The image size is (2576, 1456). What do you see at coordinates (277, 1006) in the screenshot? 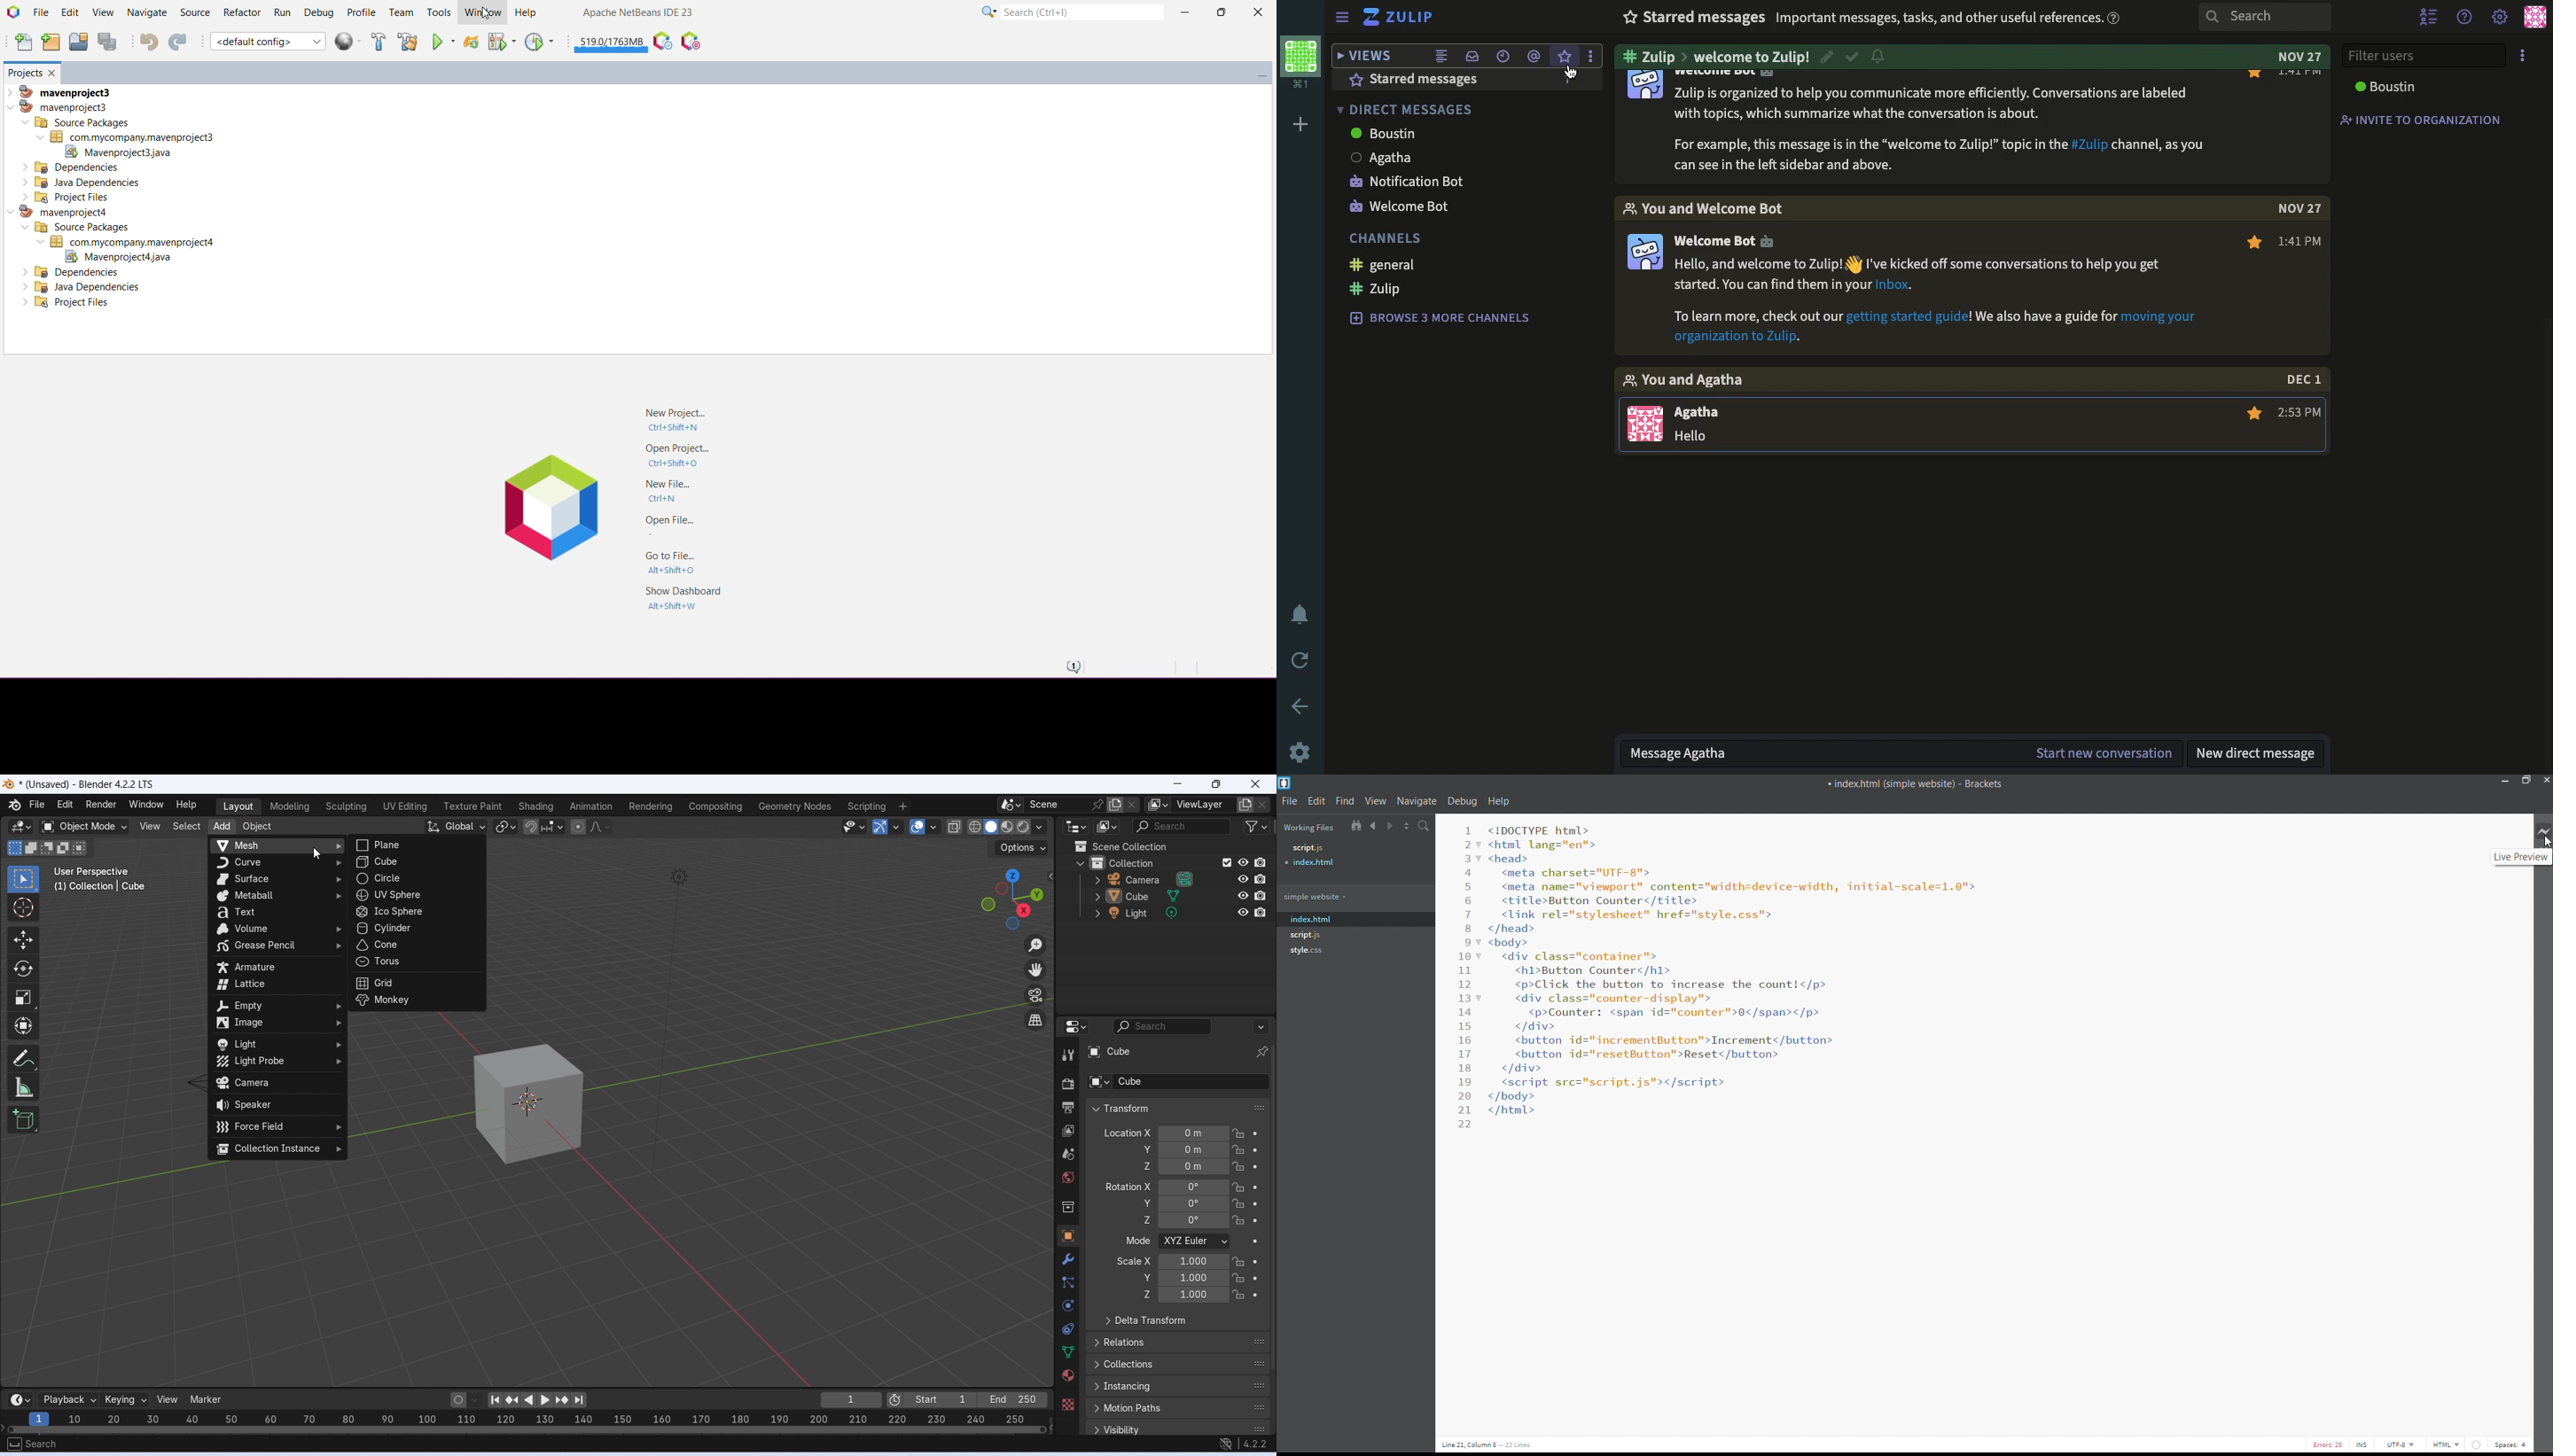
I see `empty` at bounding box center [277, 1006].